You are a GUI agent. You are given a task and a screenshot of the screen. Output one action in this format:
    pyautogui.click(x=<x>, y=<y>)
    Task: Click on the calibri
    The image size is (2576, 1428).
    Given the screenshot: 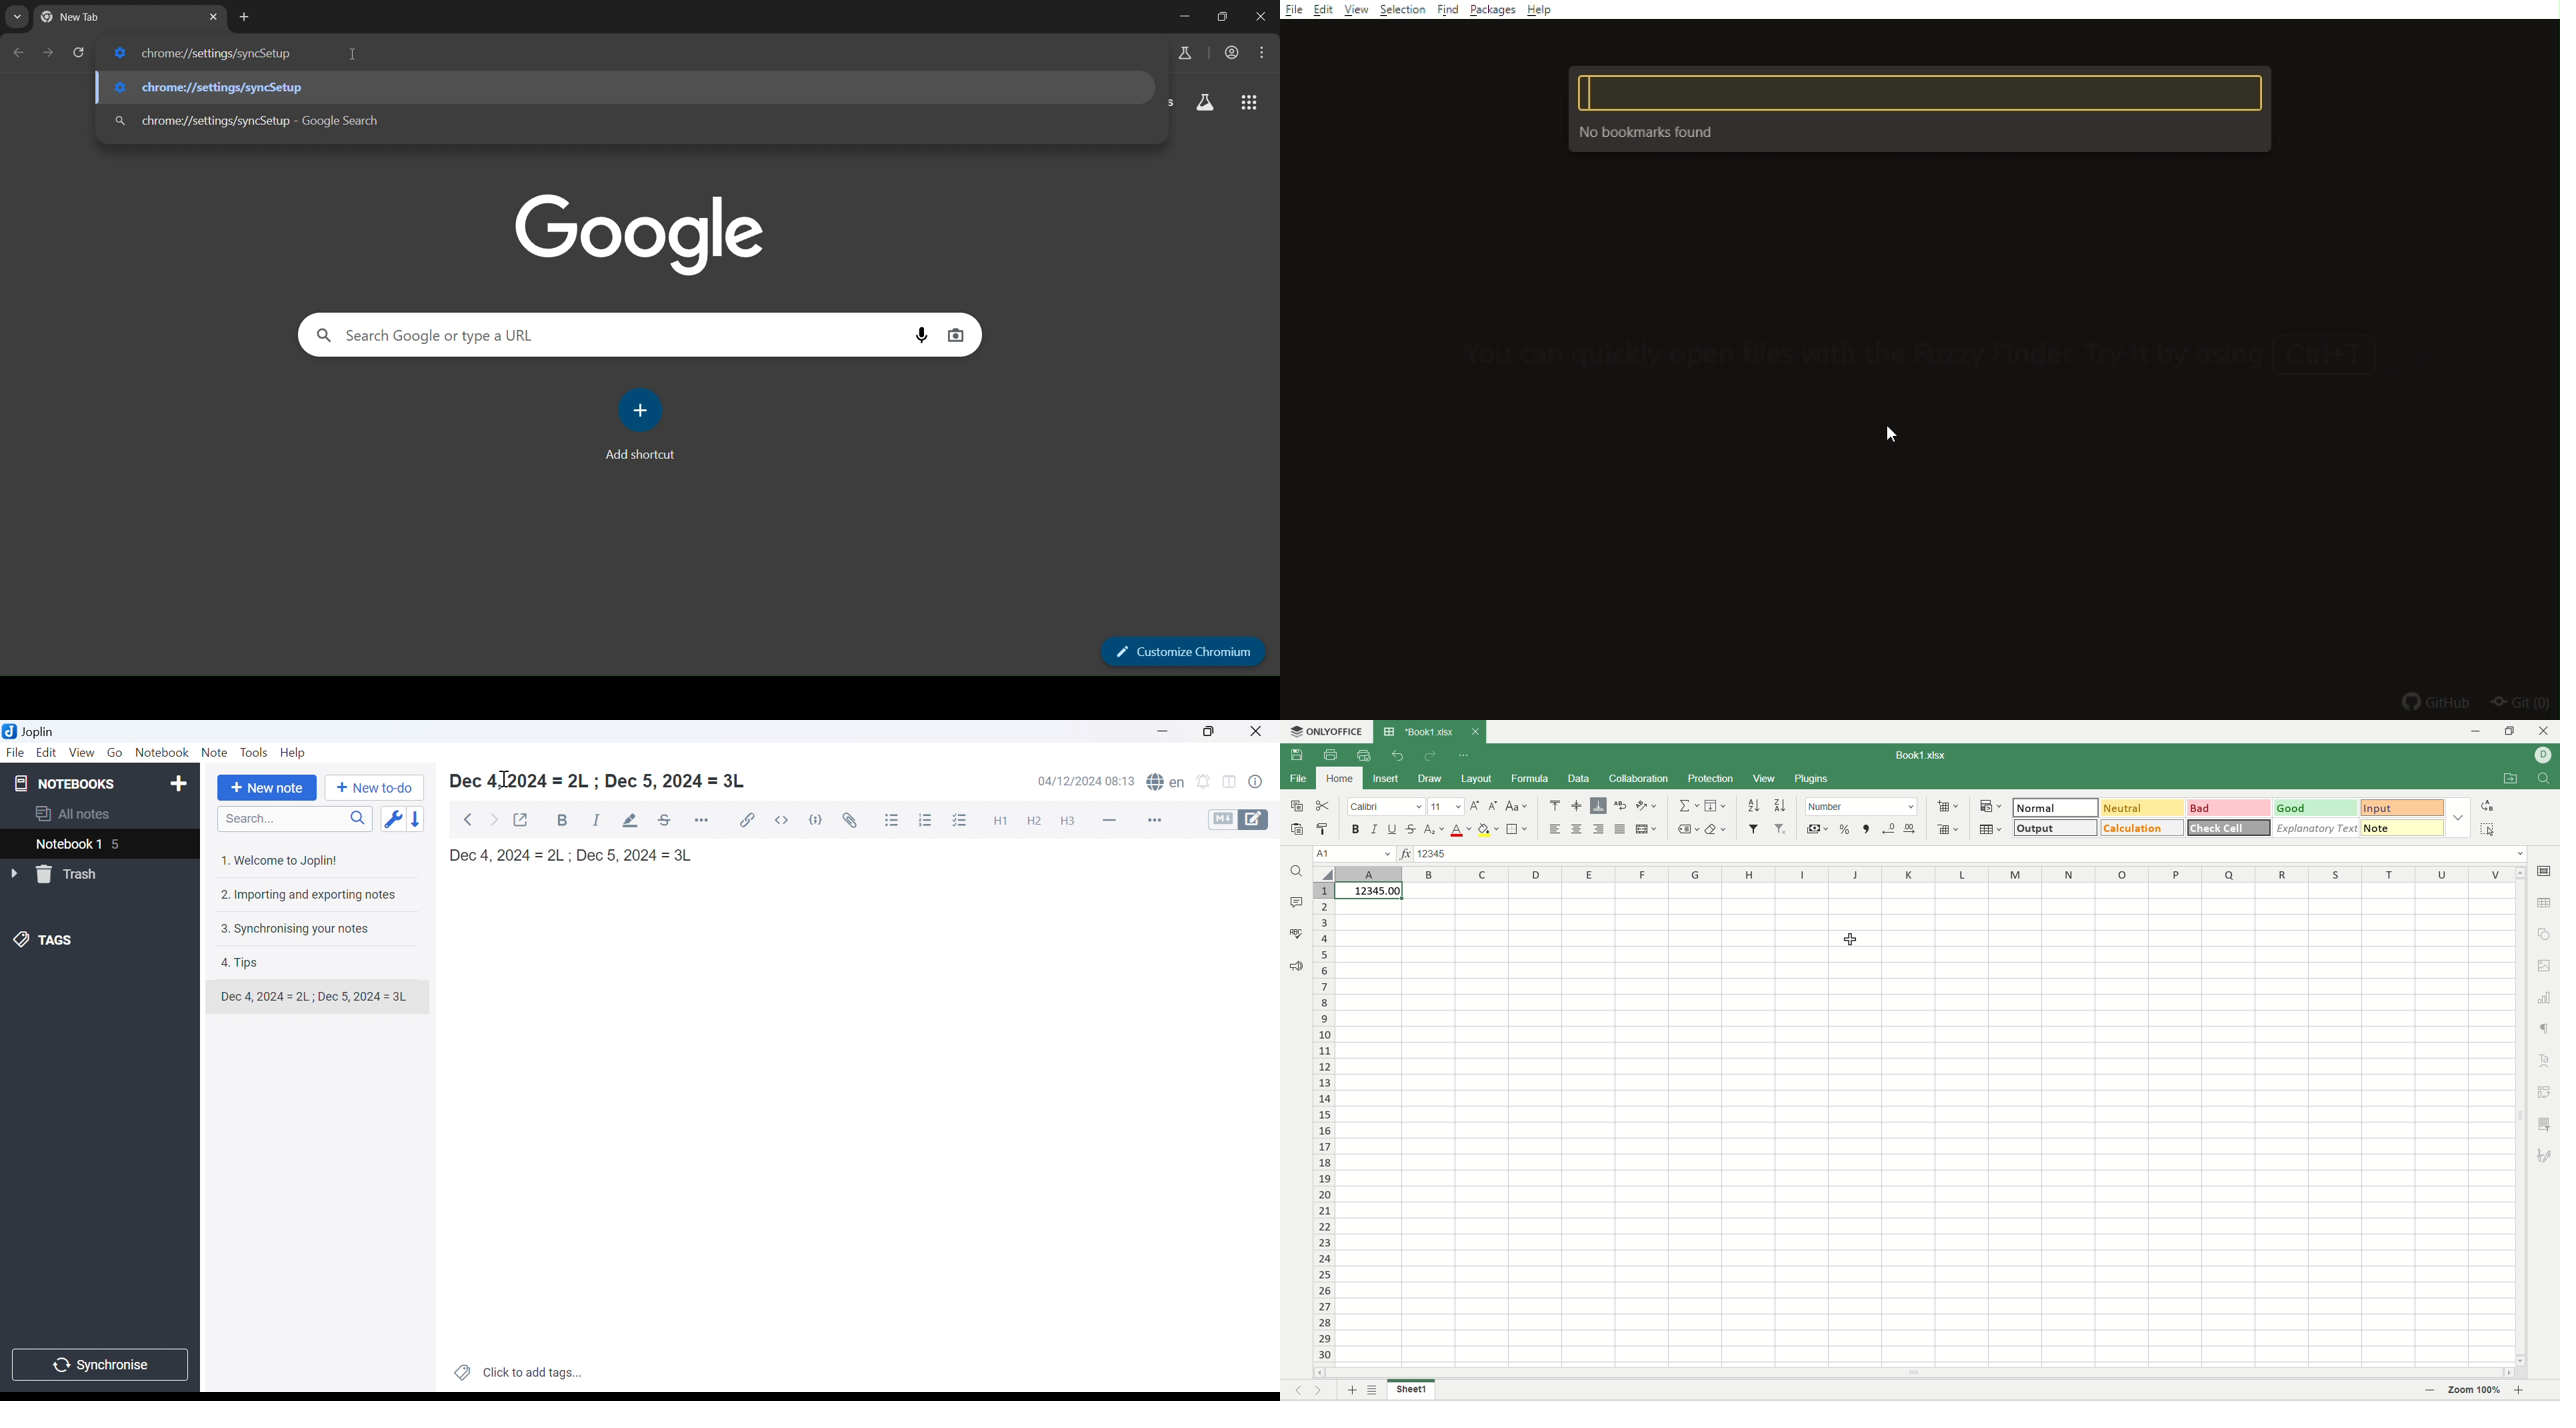 What is the action you would take?
    pyautogui.click(x=1386, y=807)
    